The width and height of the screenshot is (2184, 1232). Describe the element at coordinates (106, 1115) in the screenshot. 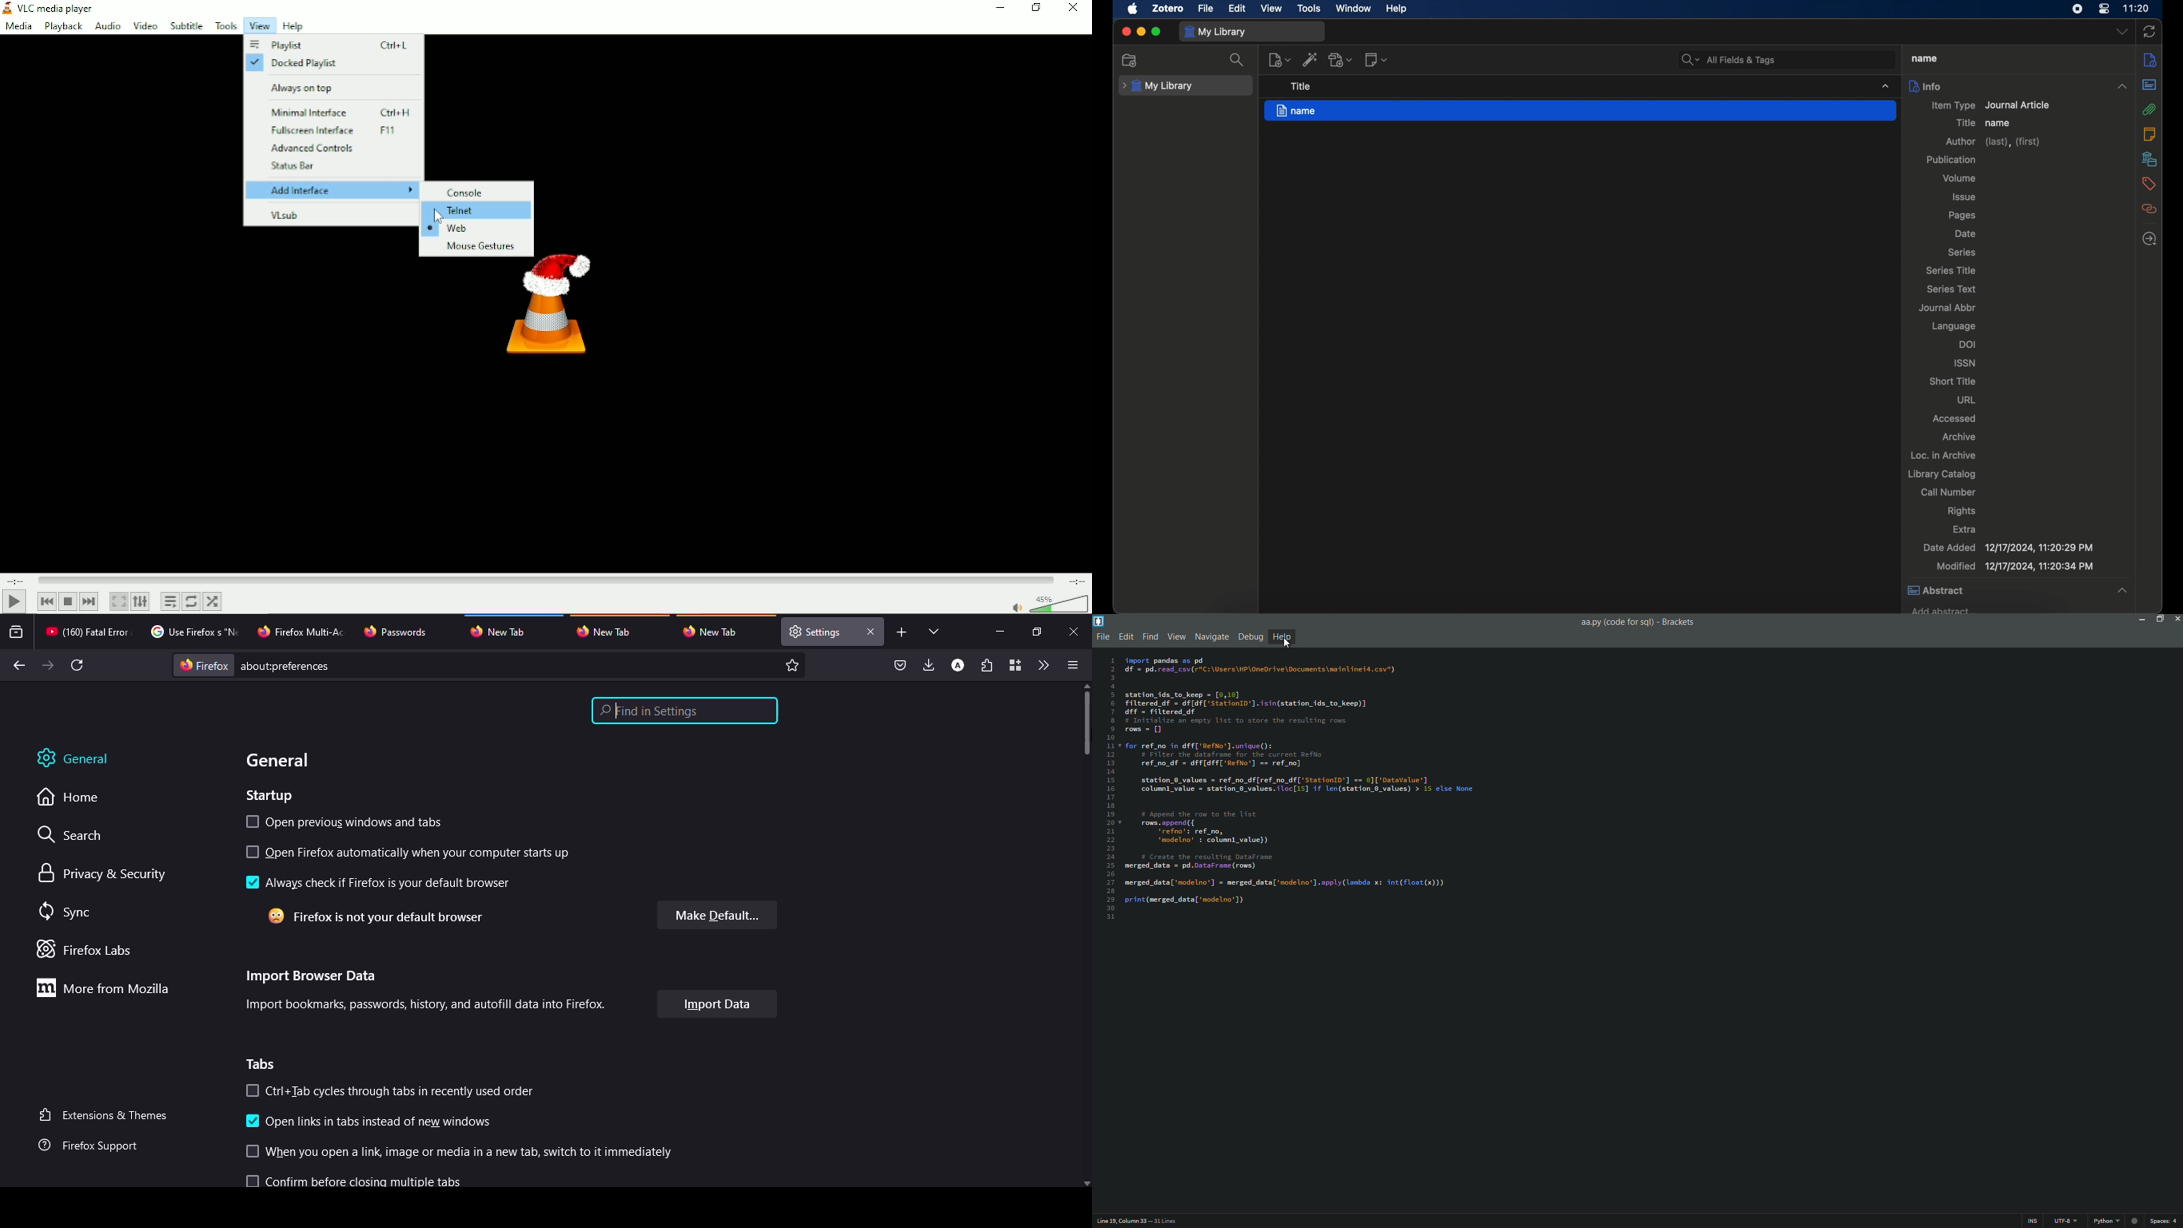

I see `themes` at that location.